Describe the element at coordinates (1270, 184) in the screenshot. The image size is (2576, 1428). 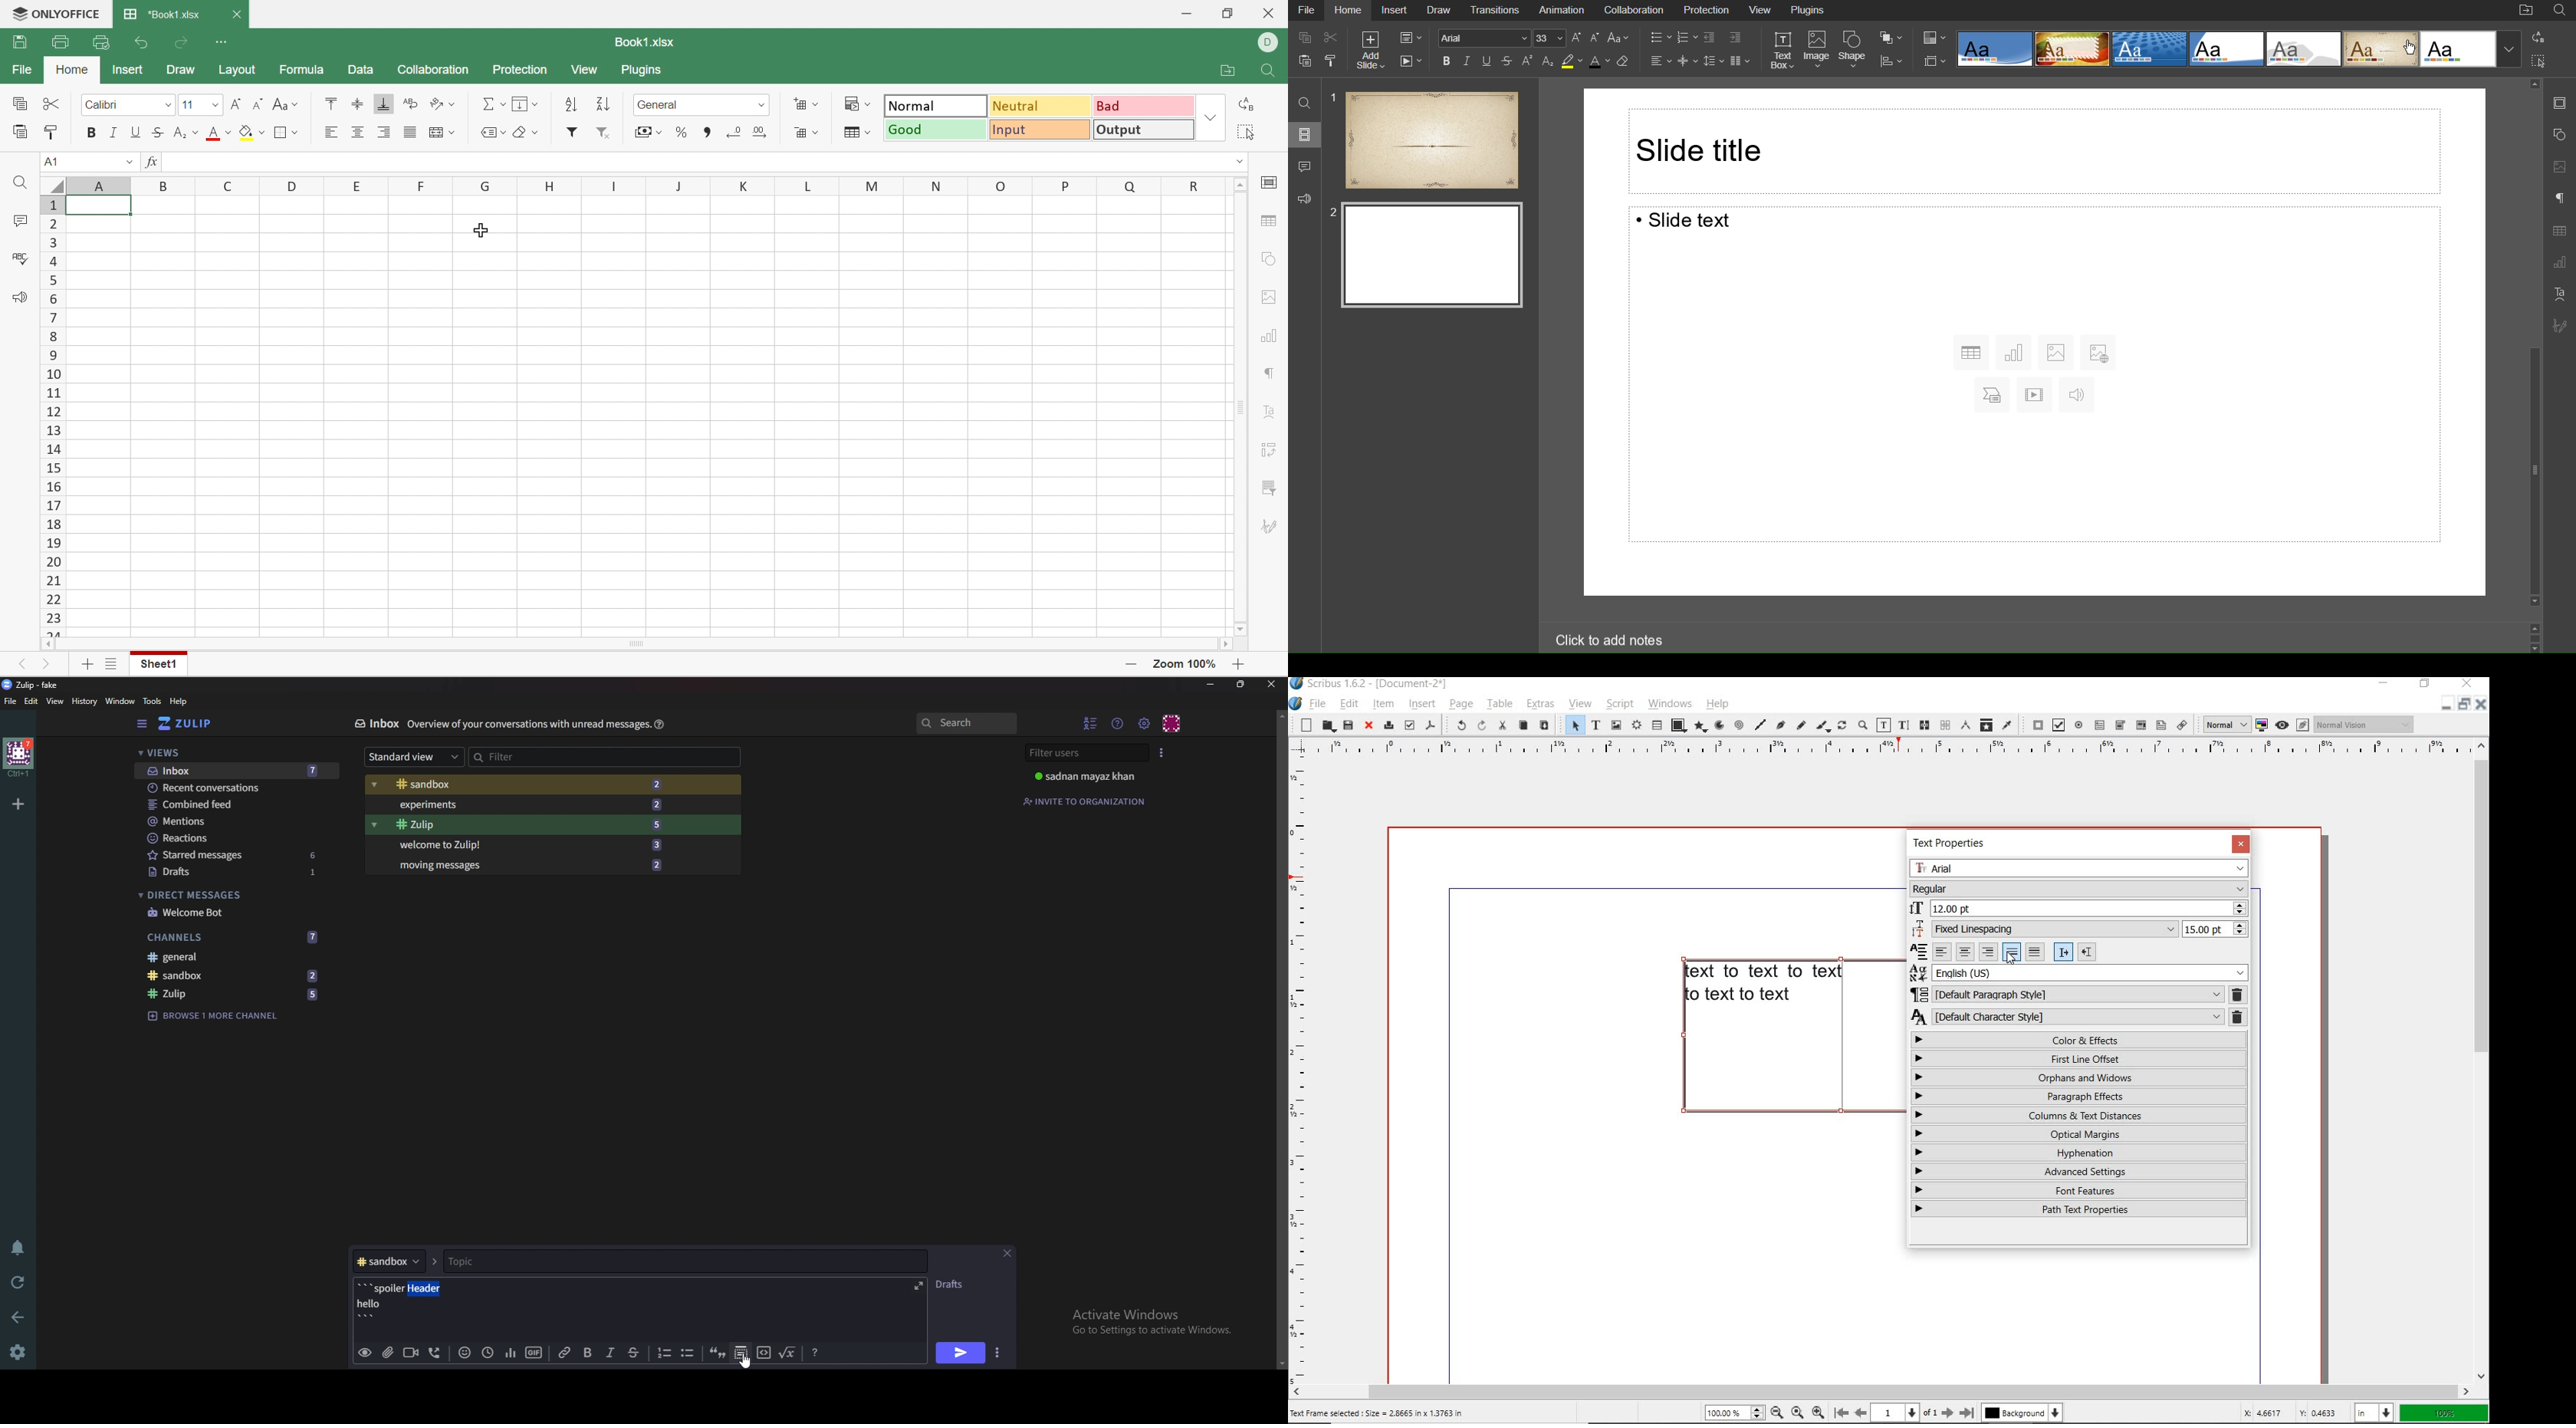
I see `Cell settings` at that location.